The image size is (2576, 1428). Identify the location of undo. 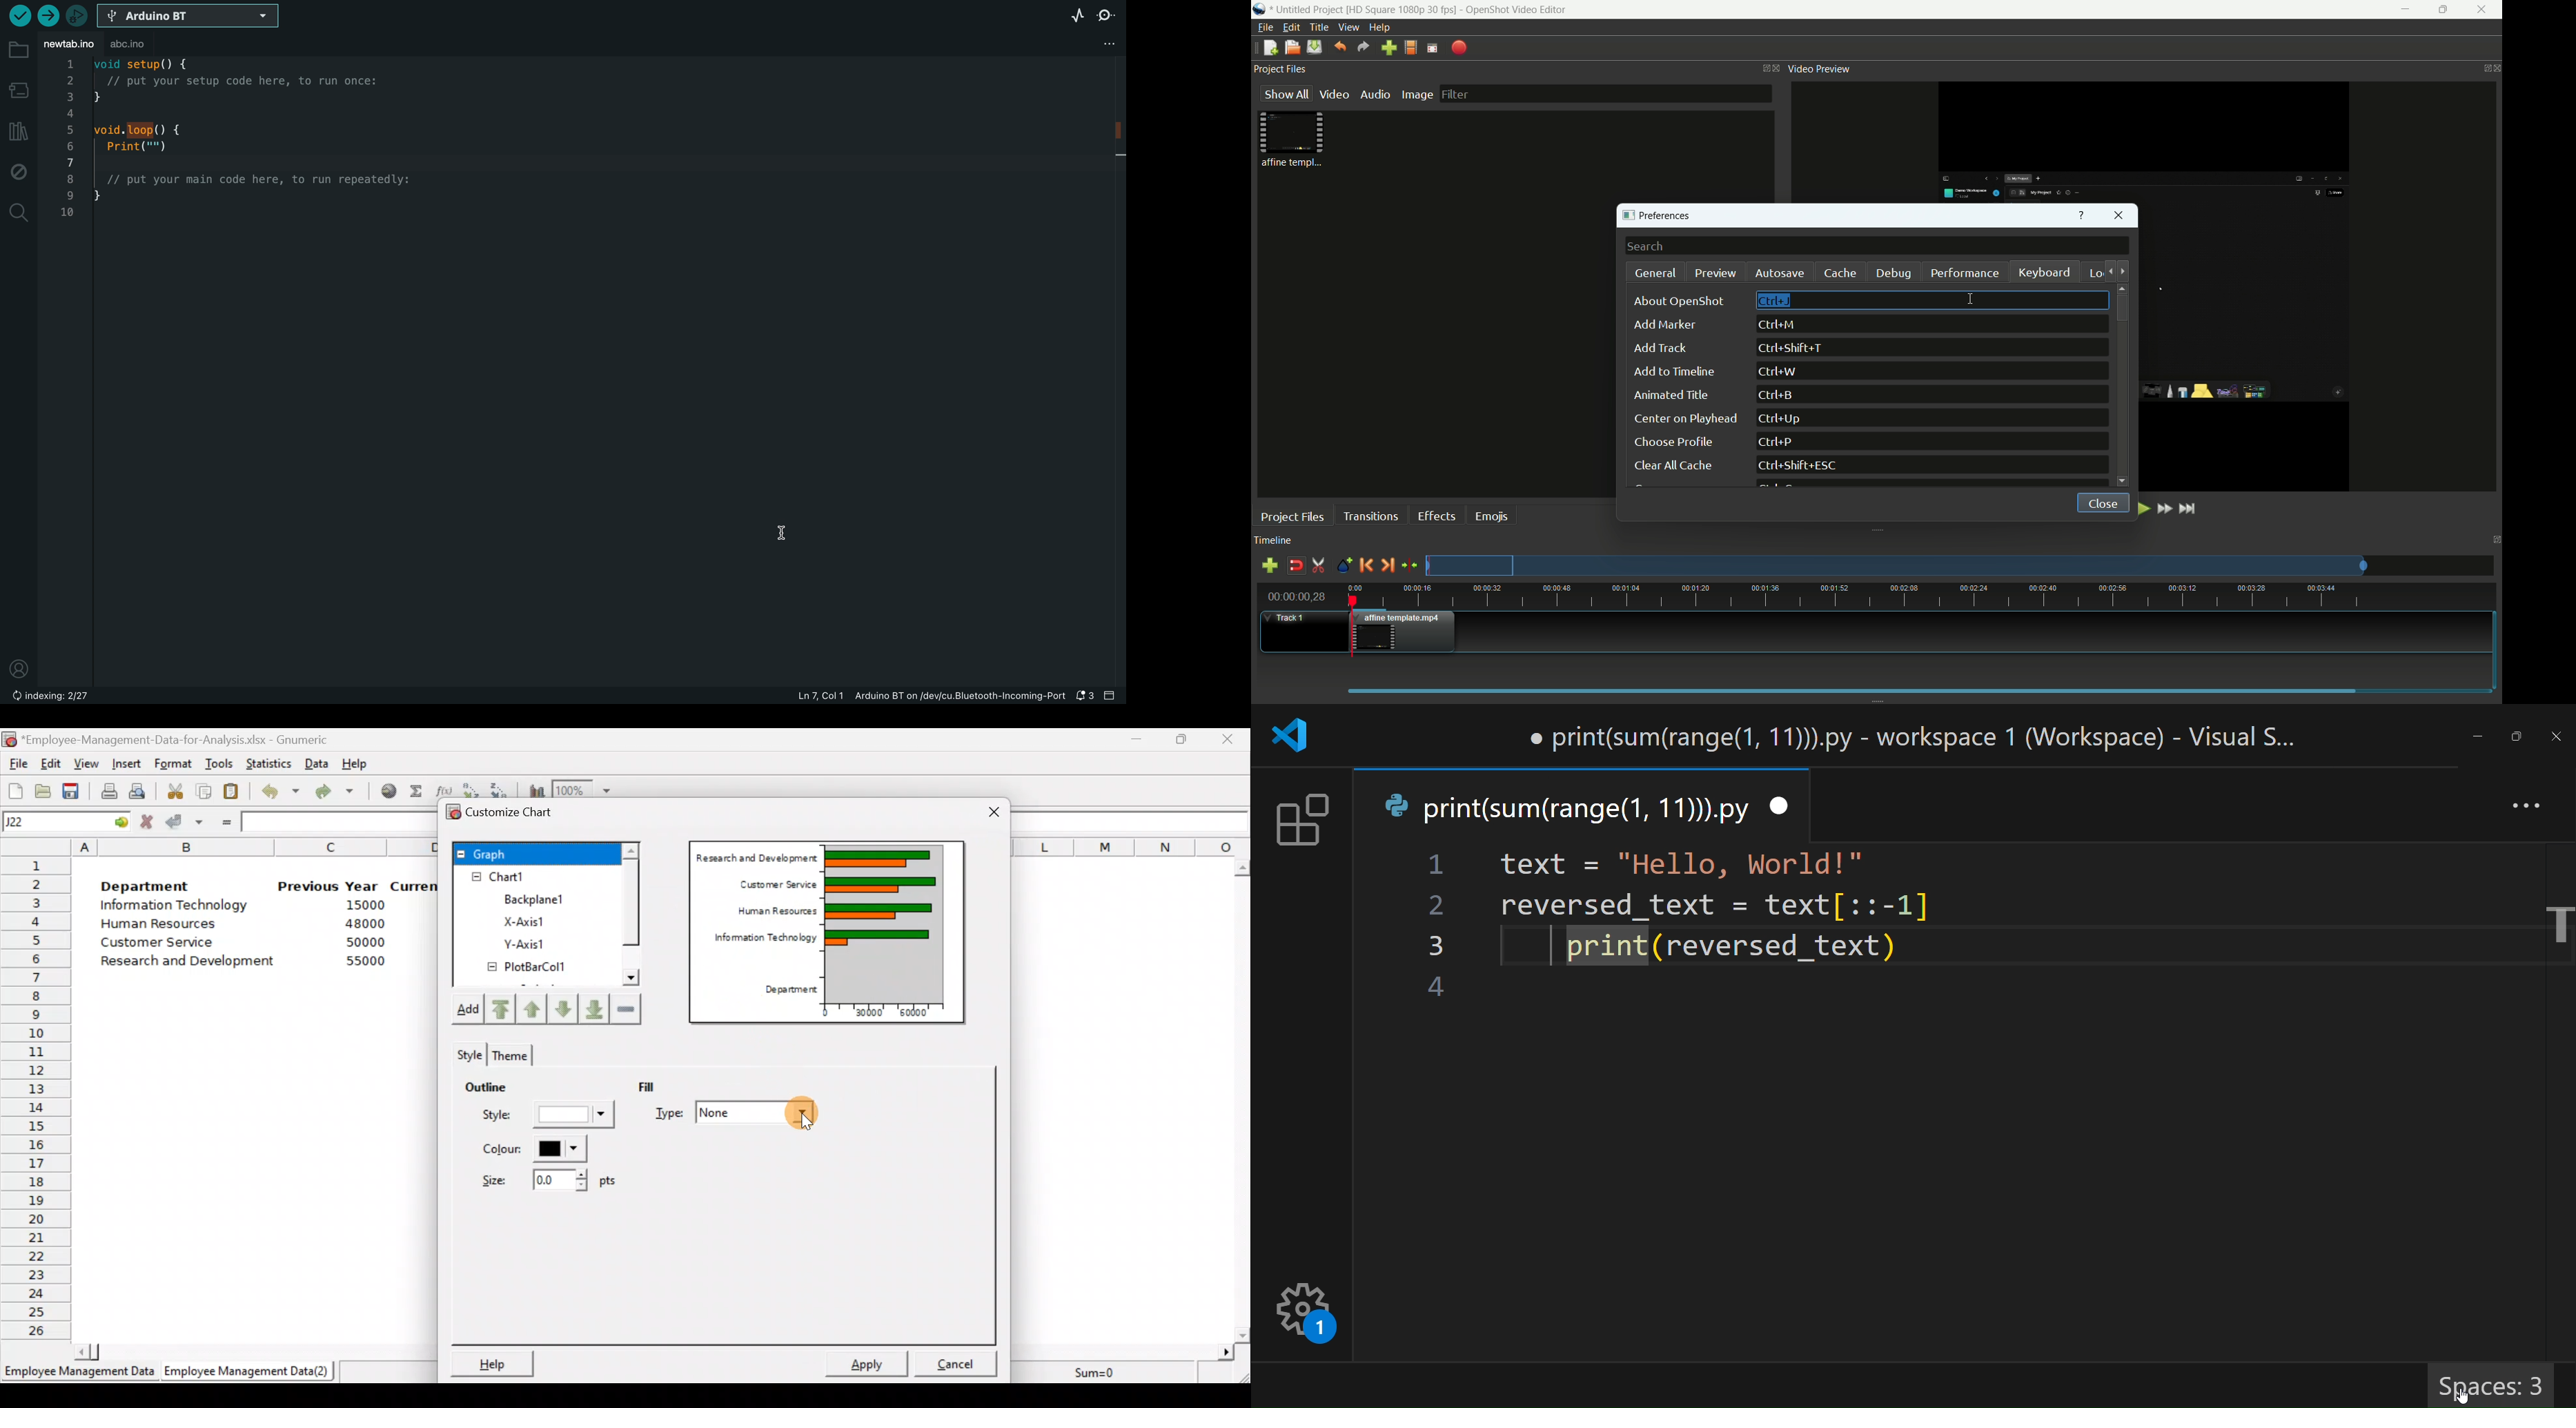
(1340, 46).